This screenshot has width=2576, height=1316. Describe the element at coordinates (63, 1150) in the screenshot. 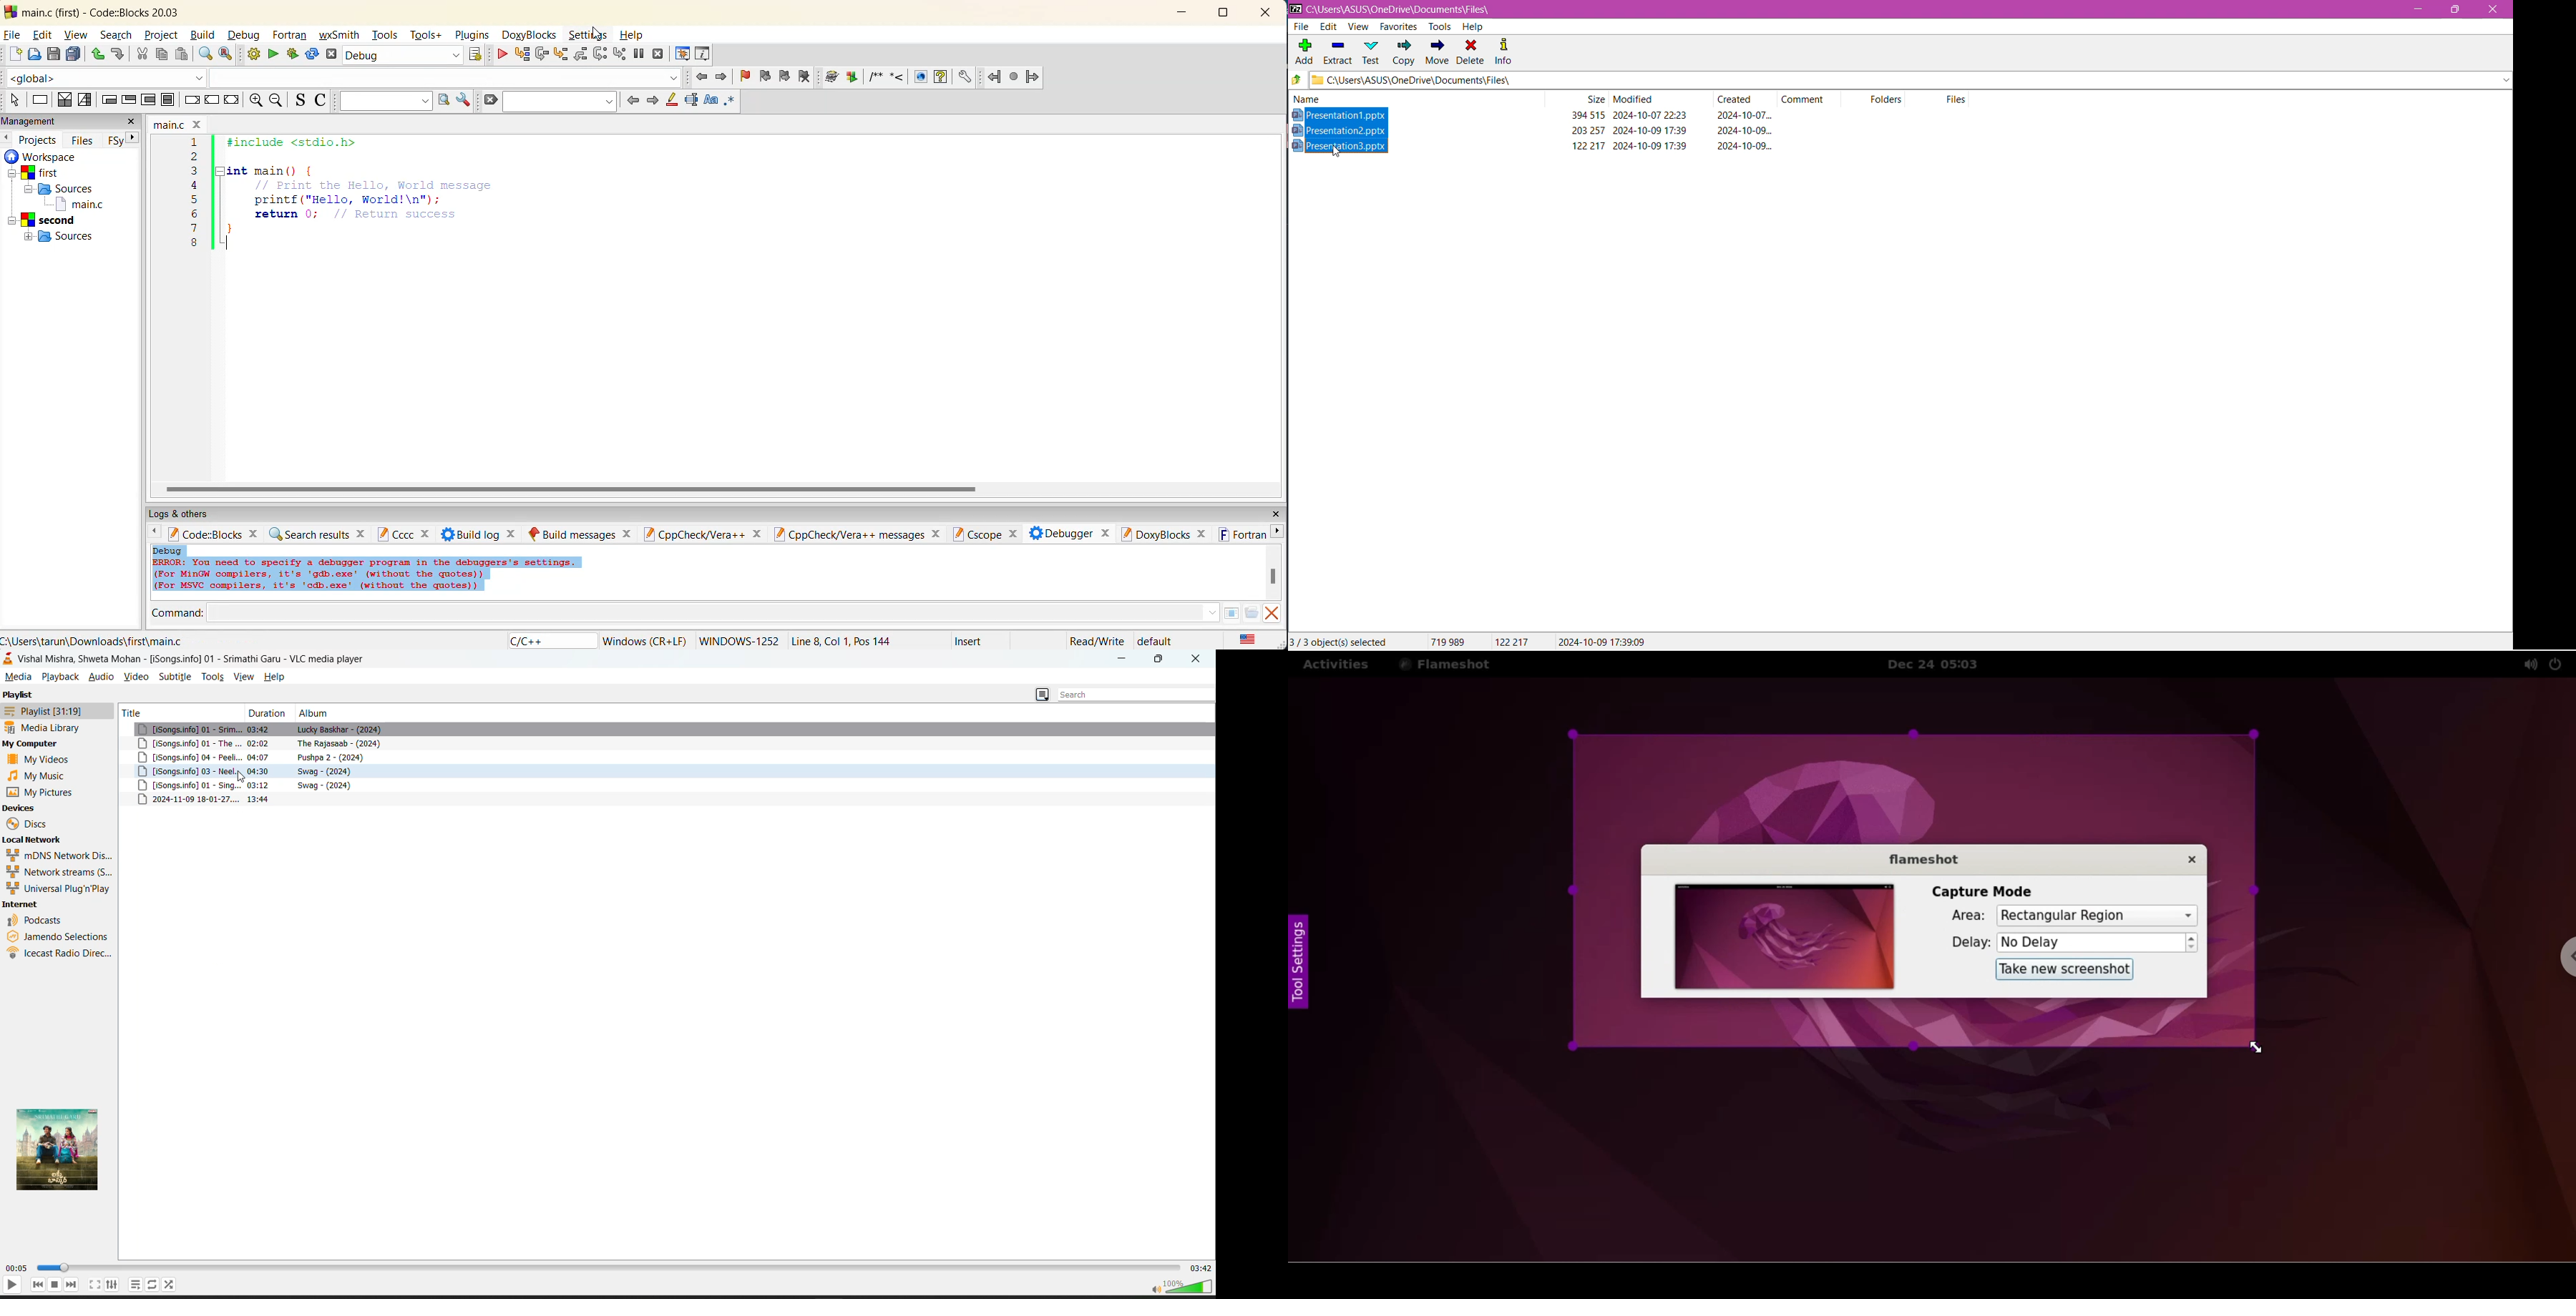

I see `thumbnail` at that location.